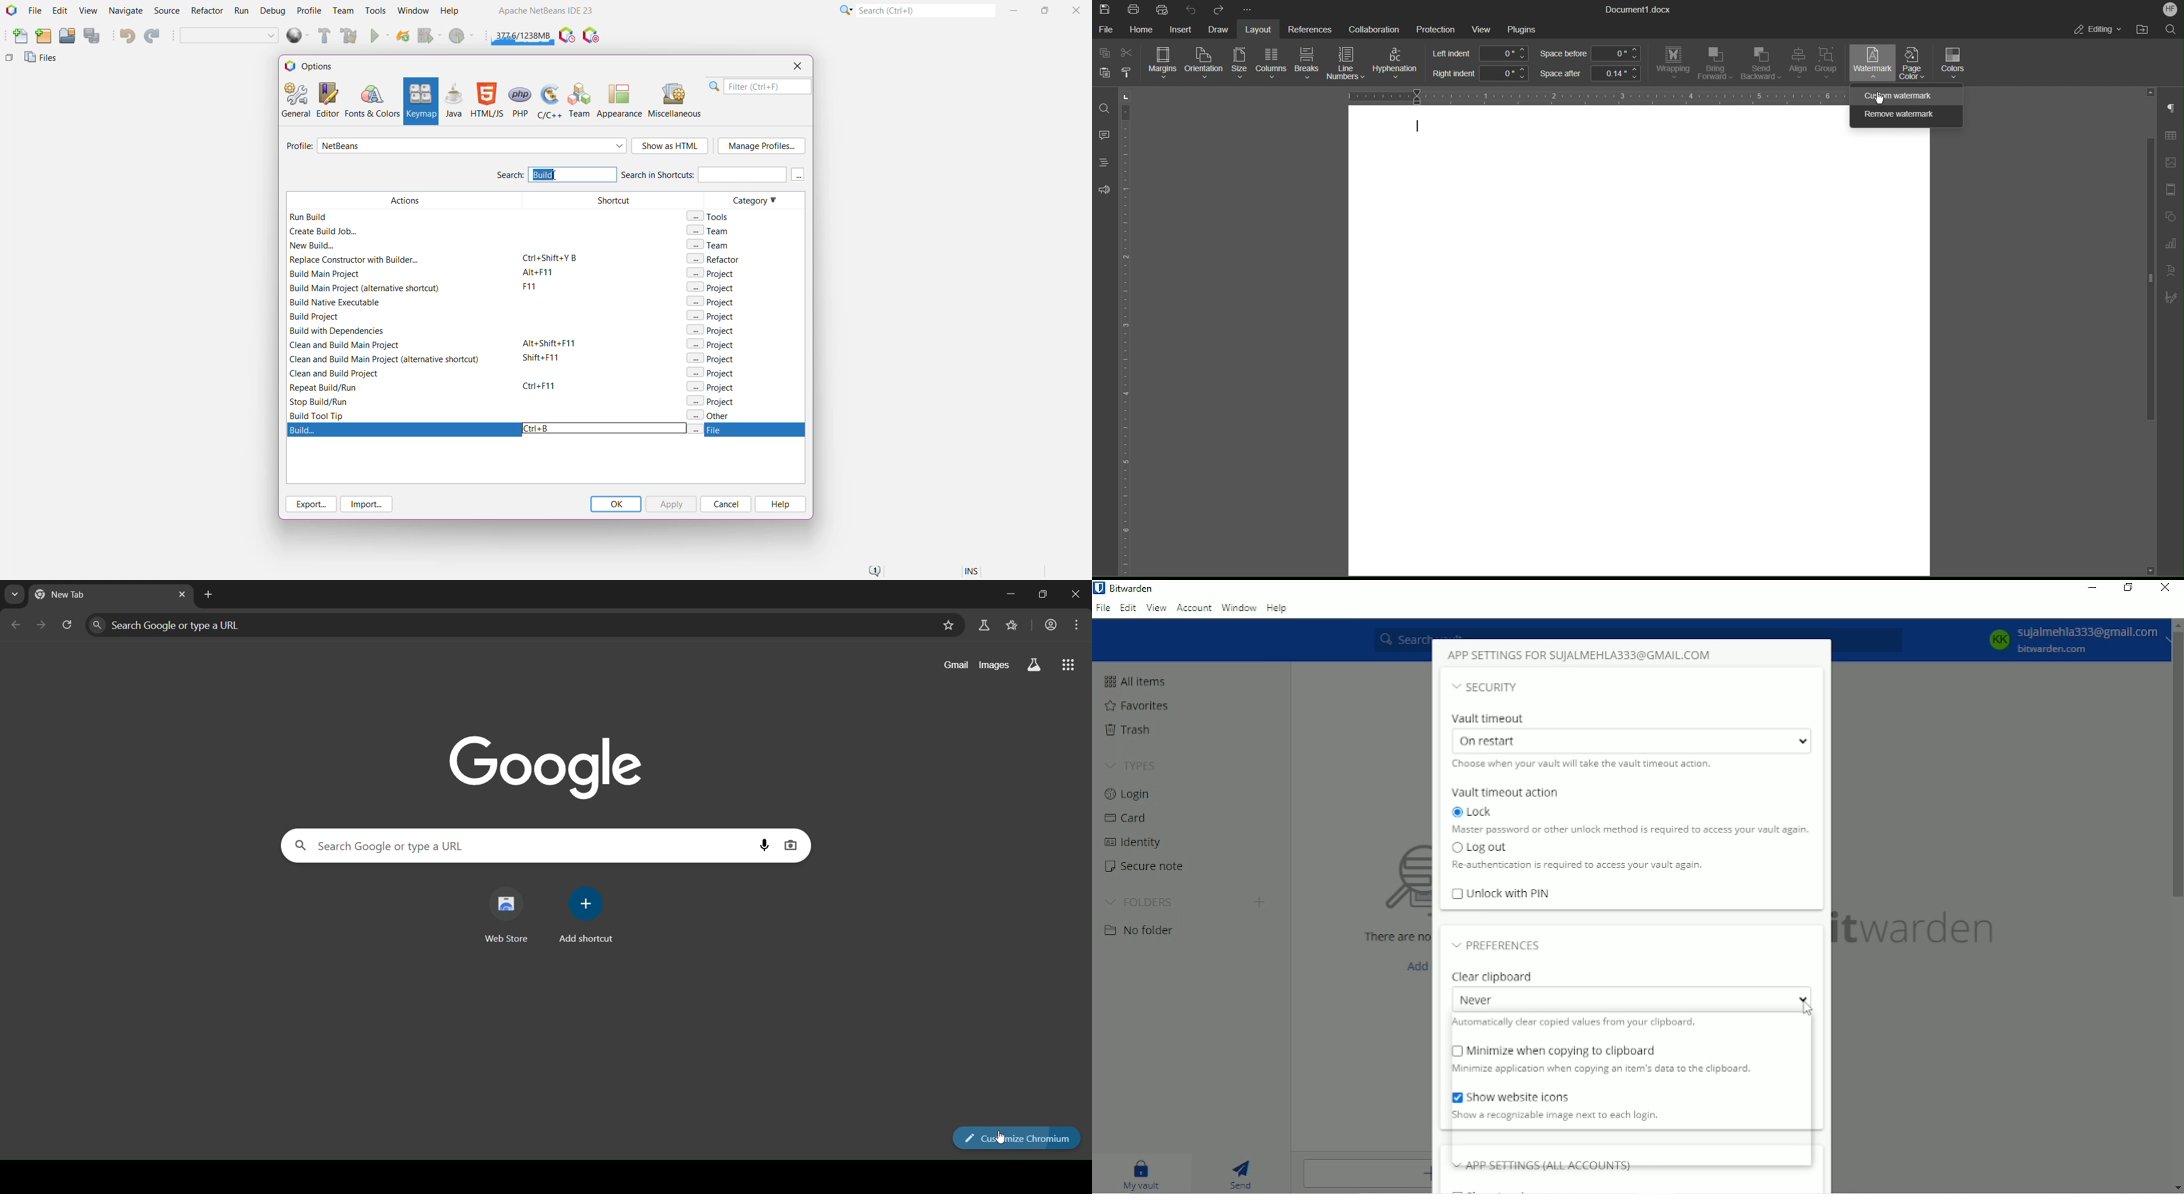 Image resolution: width=2184 pixels, height=1204 pixels. Describe the element at coordinates (1673, 63) in the screenshot. I see `Wrapping` at that location.